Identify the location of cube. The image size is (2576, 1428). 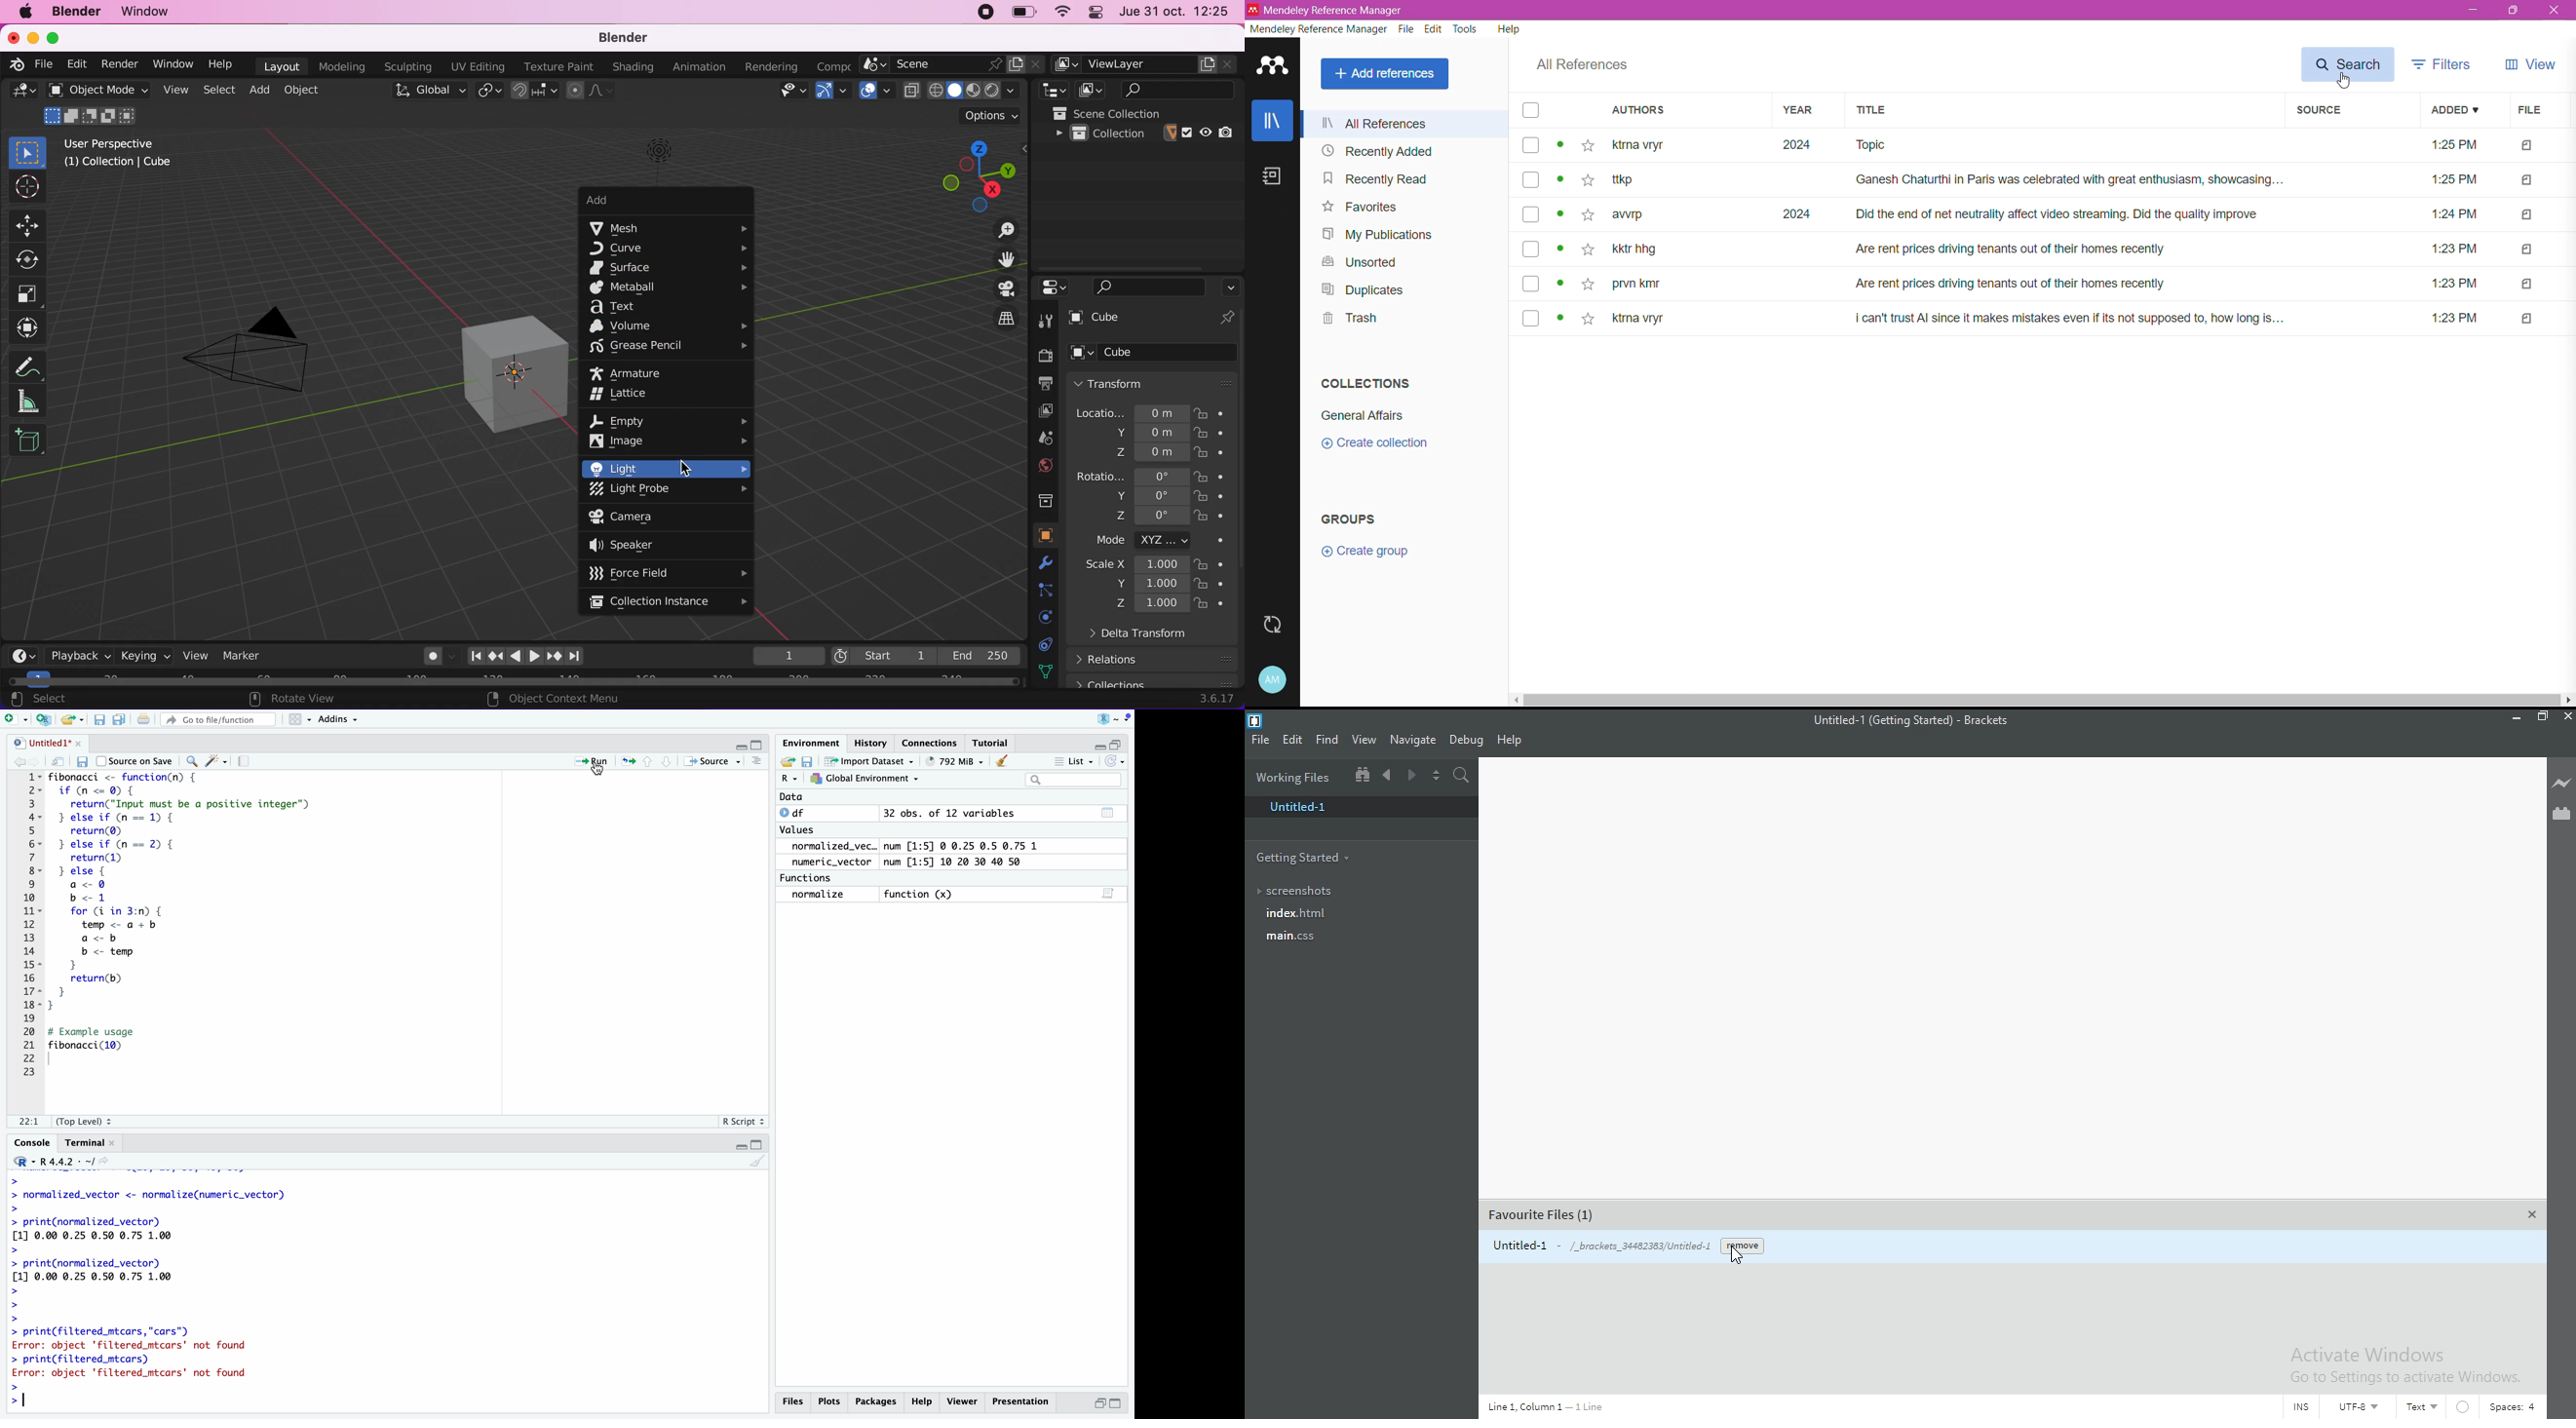
(1135, 319).